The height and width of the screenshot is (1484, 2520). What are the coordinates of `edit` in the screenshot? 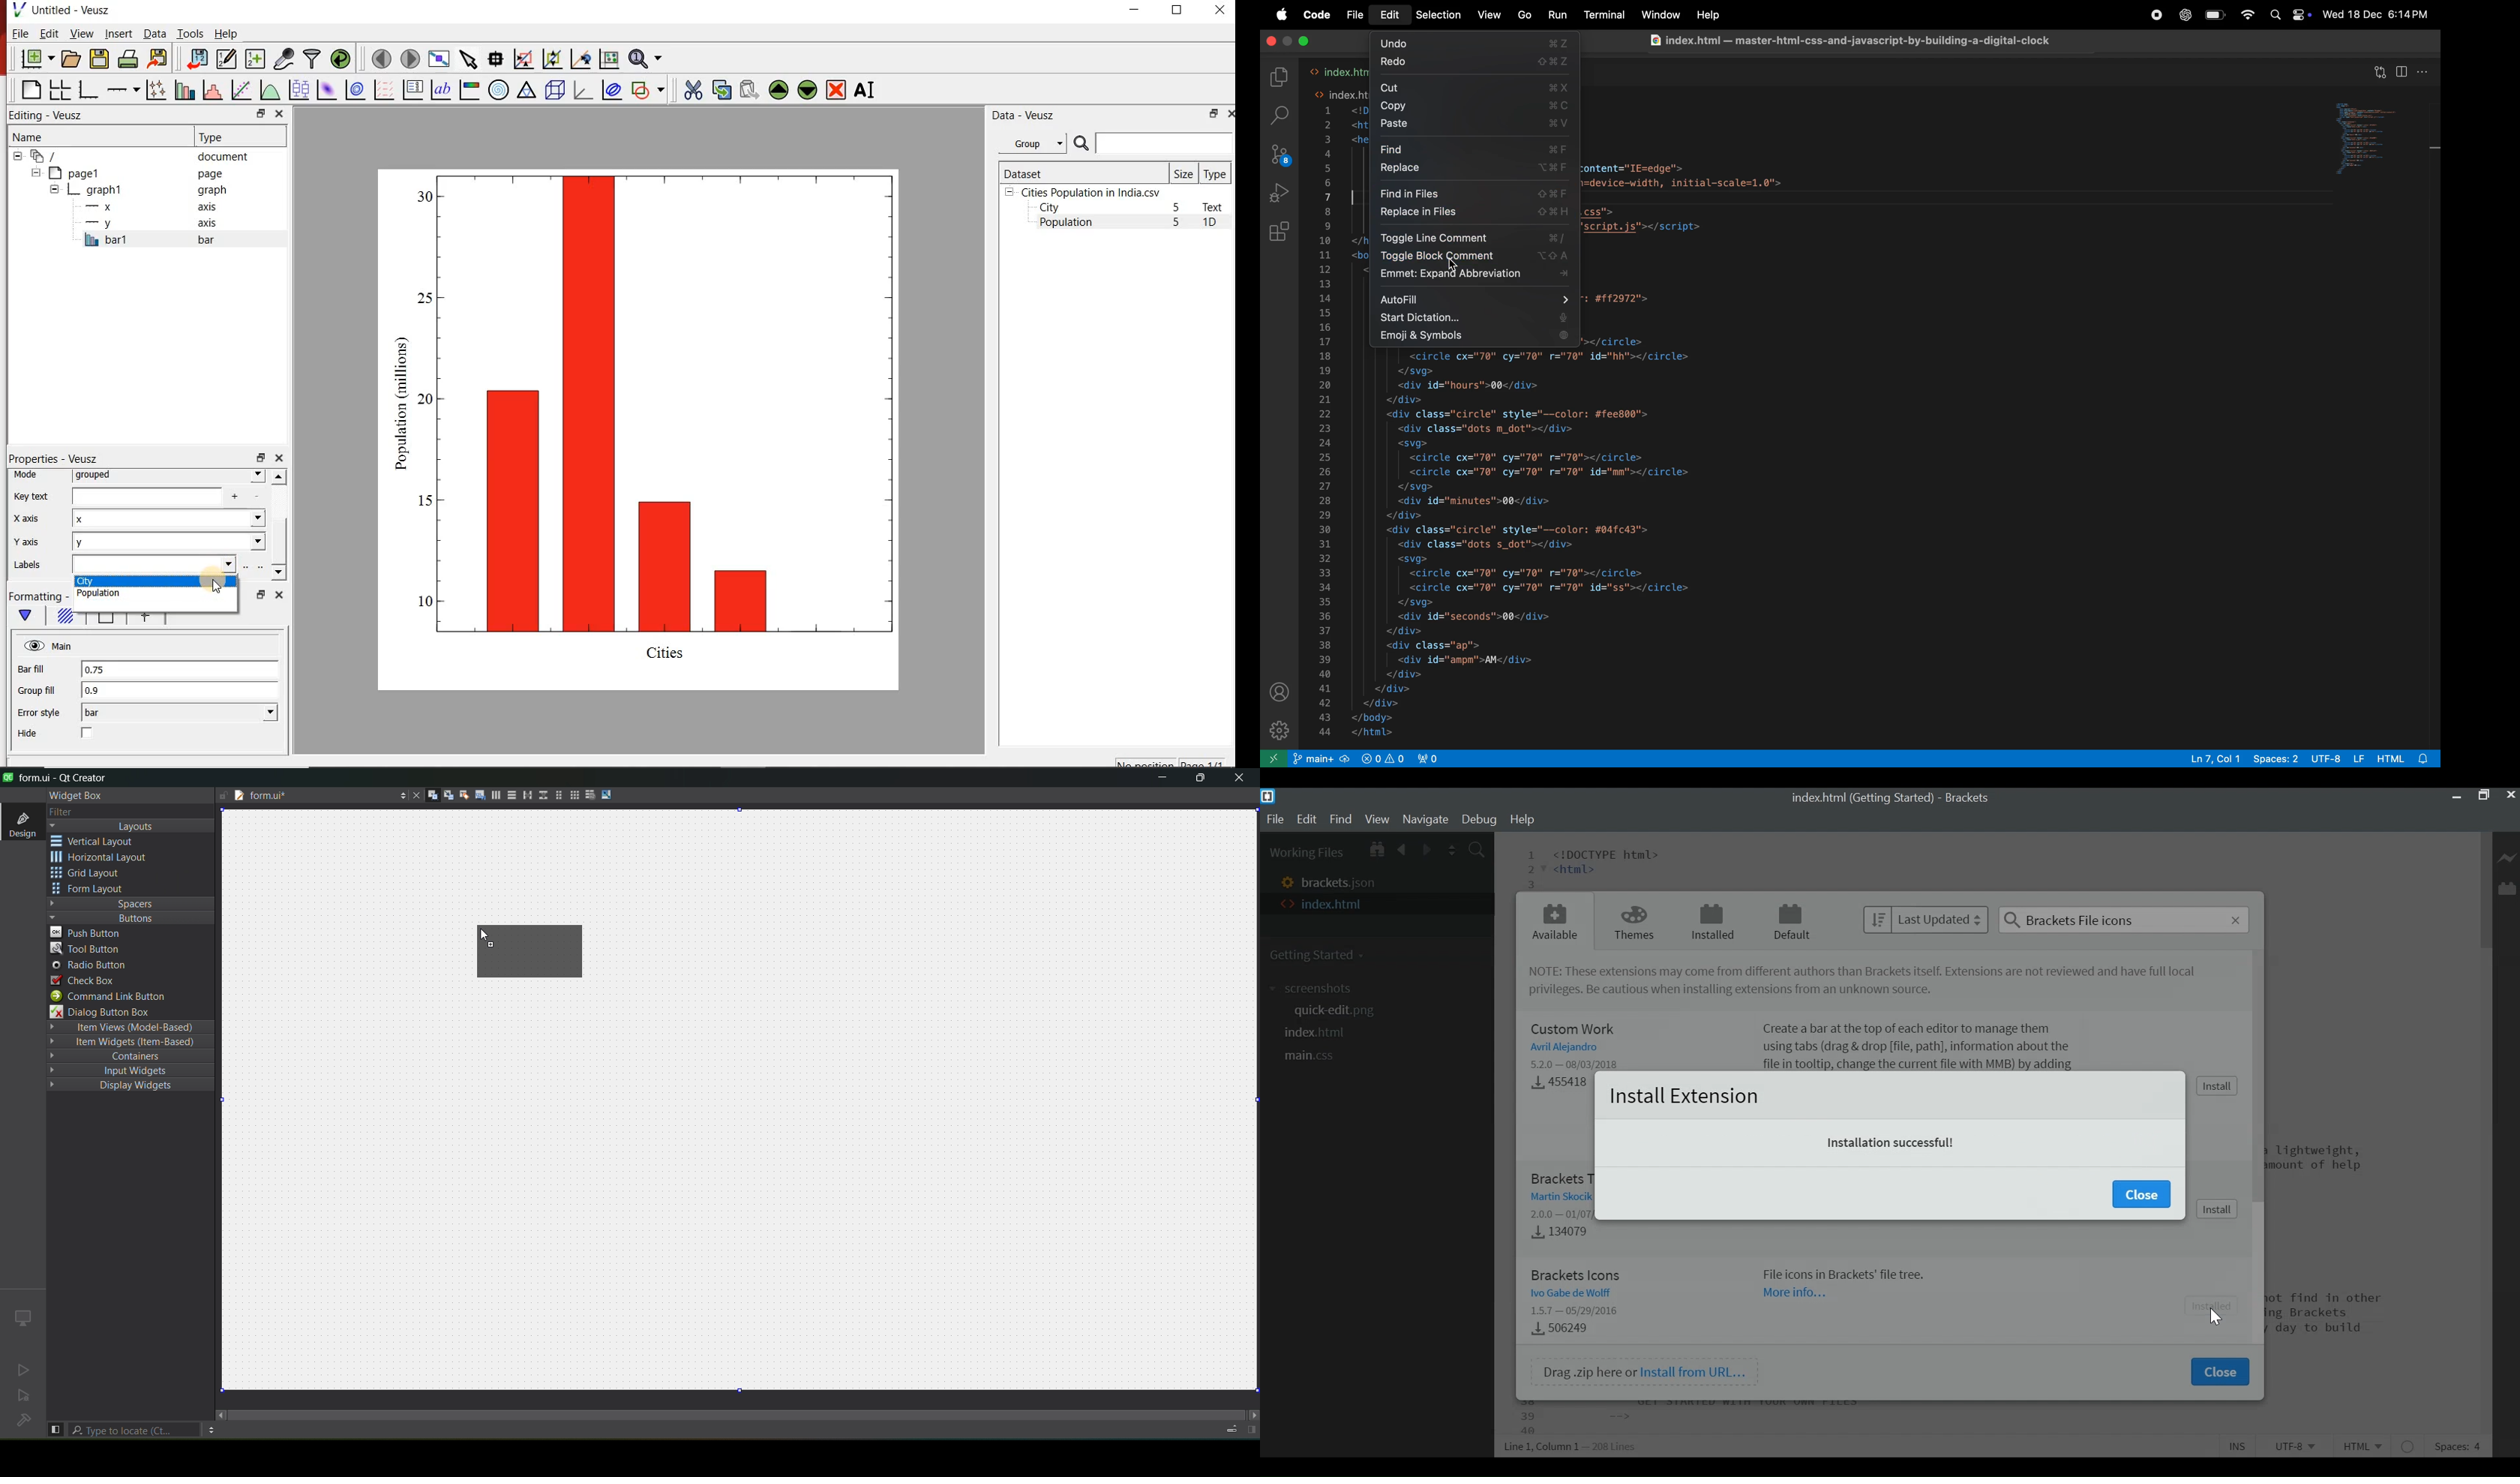 It's located at (1390, 15).